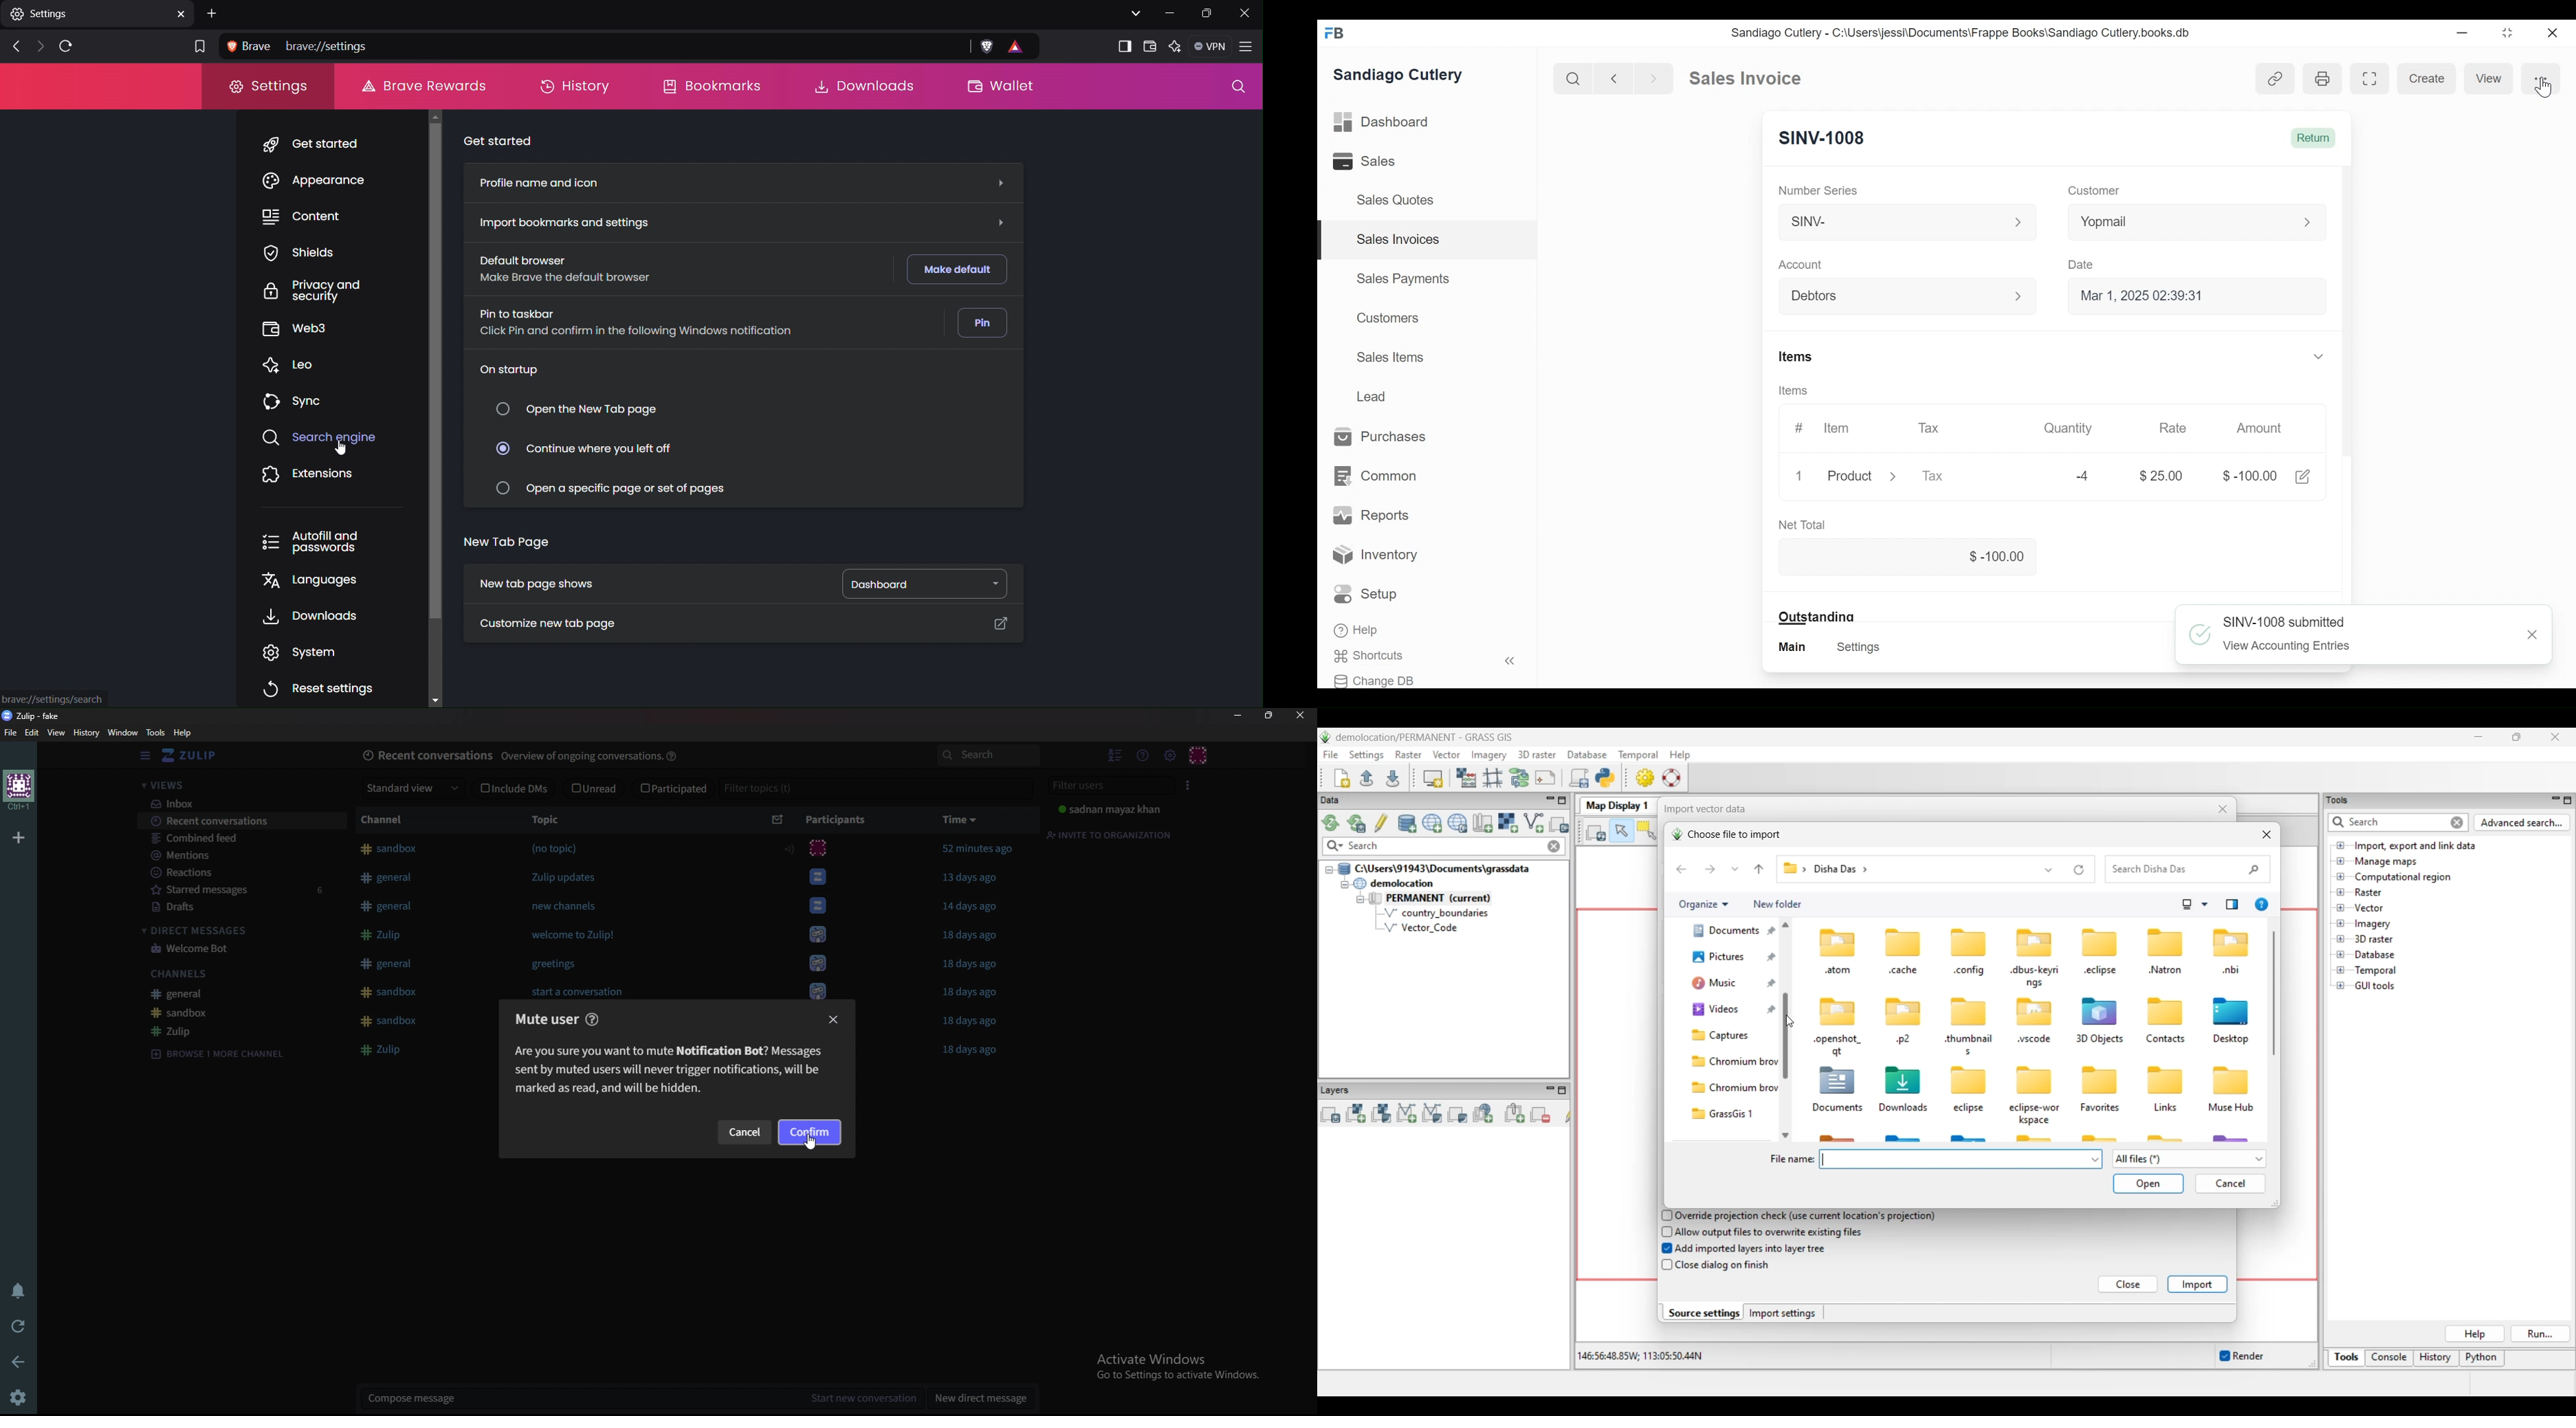 The image size is (2576, 1428). I want to click on Open print view, so click(2324, 78).